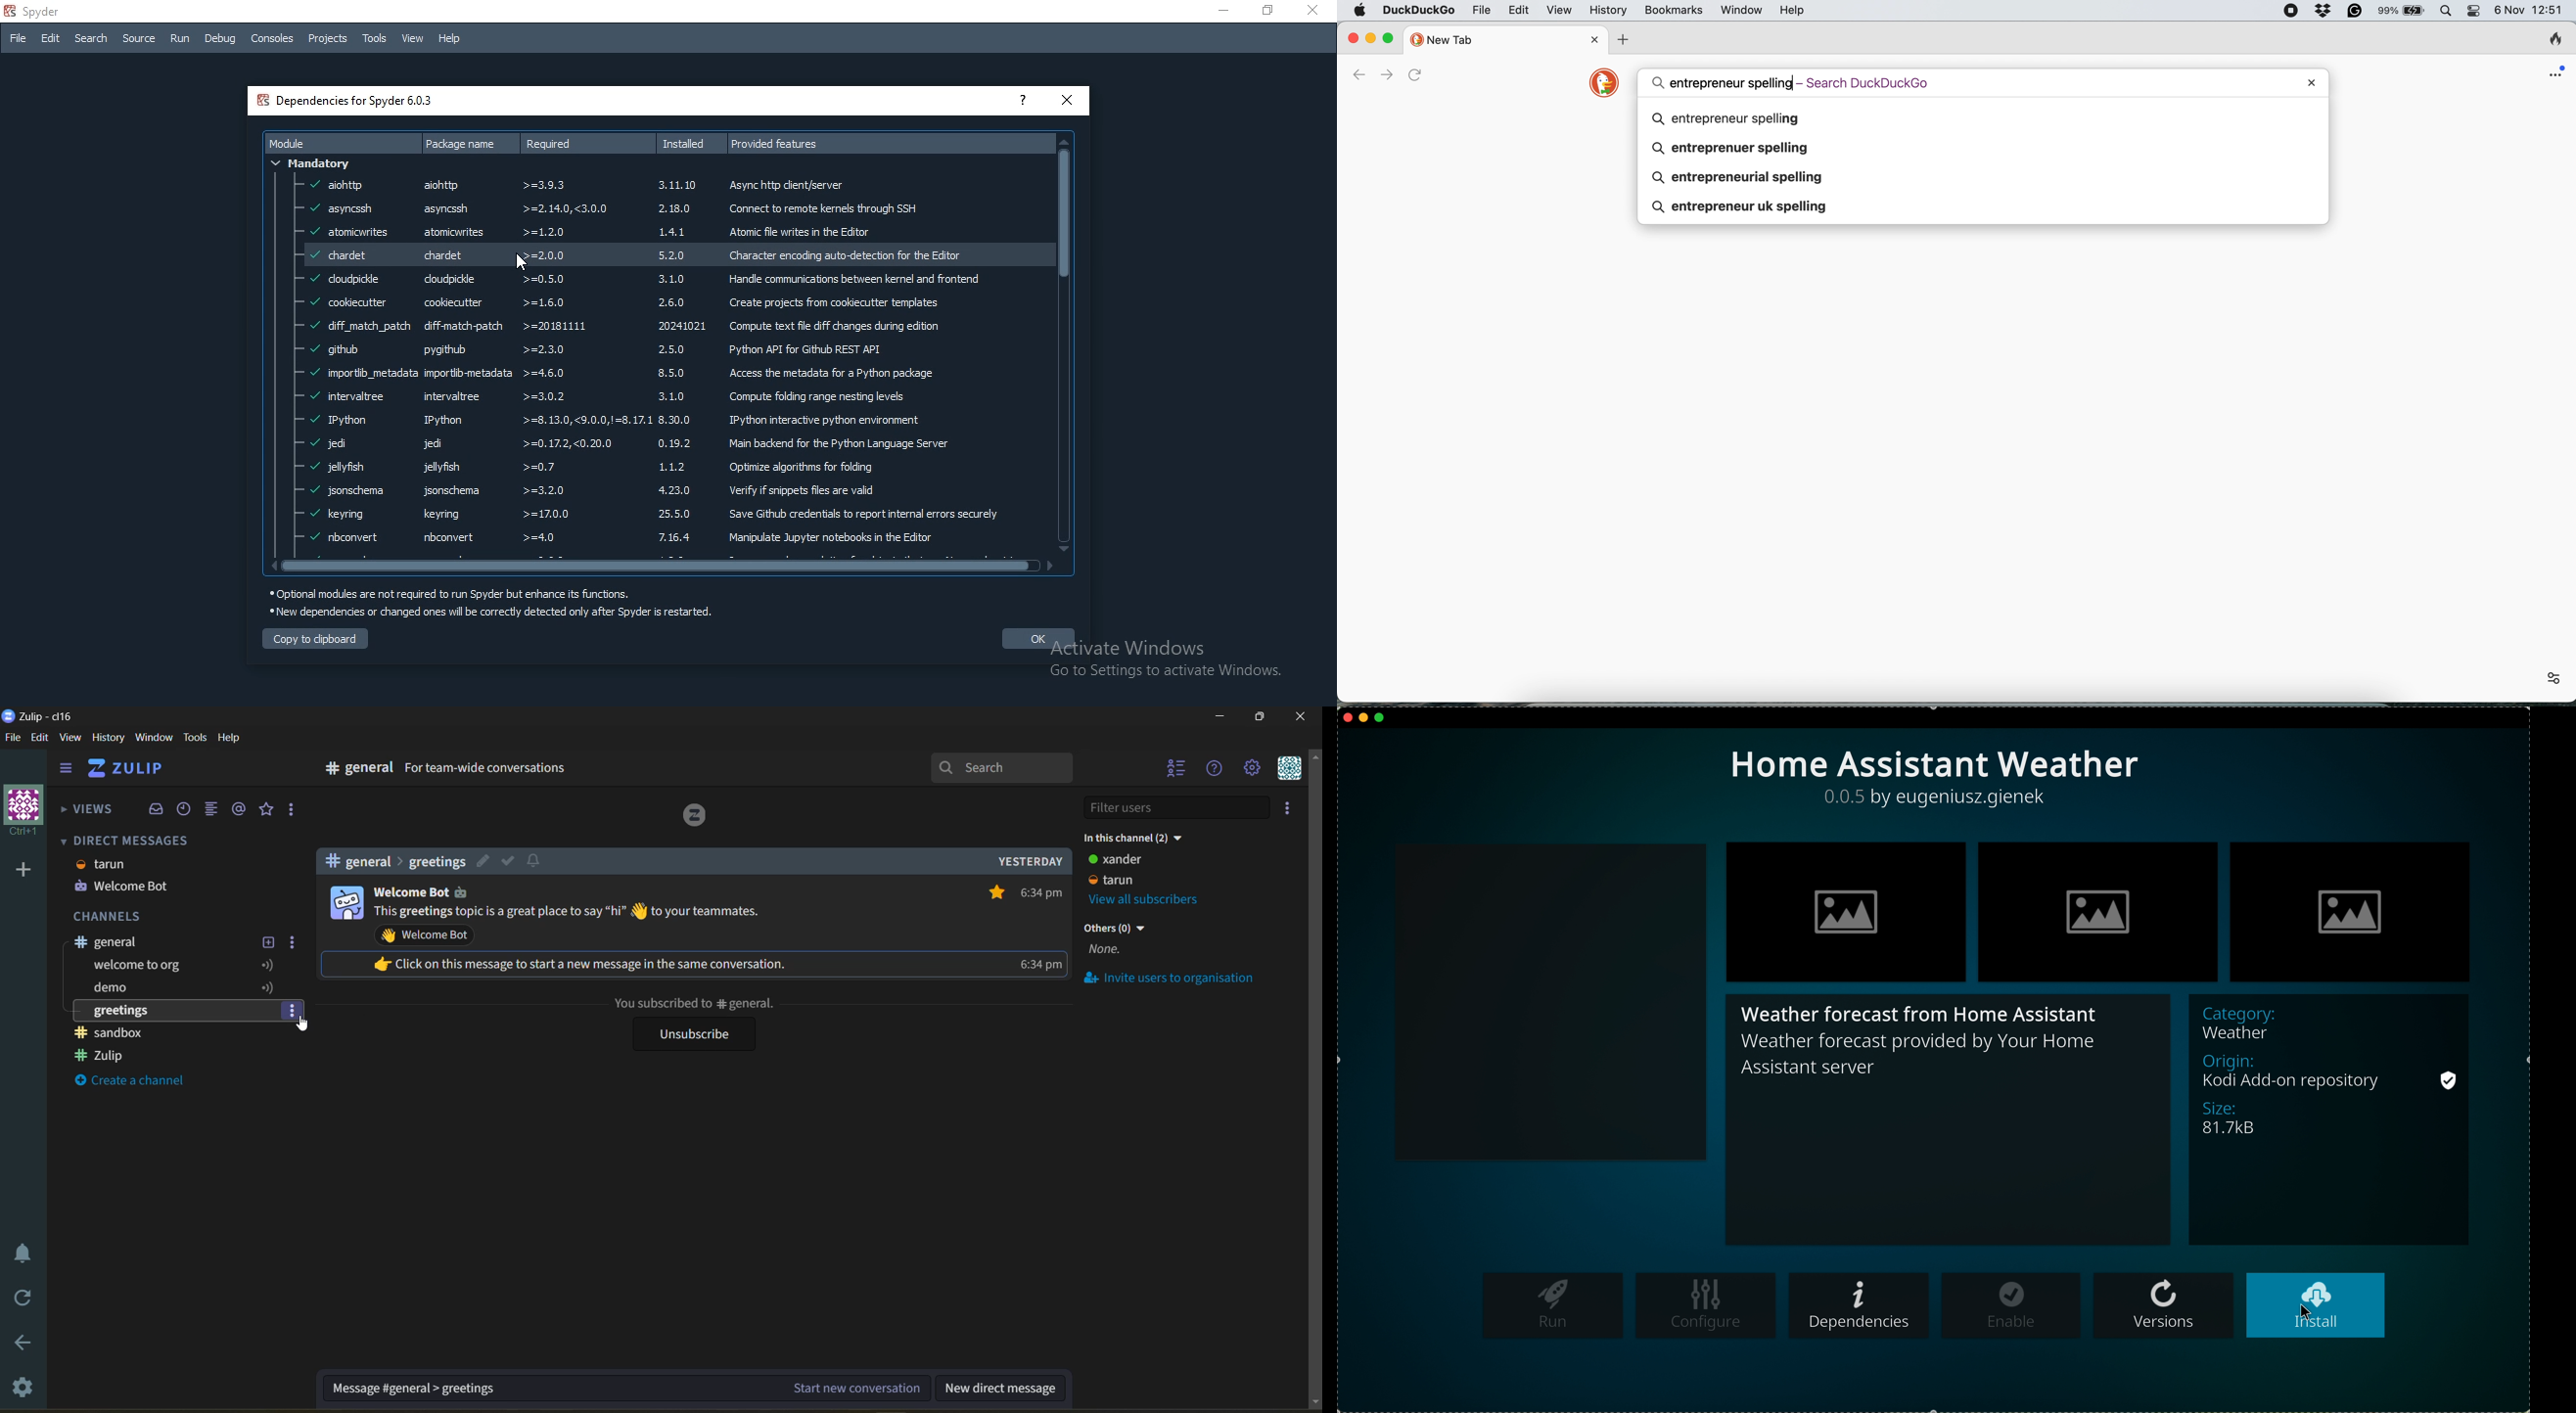 The height and width of the screenshot is (1428, 2576). Describe the element at coordinates (268, 810) in the screenshot. I see `starred messages` at that location.